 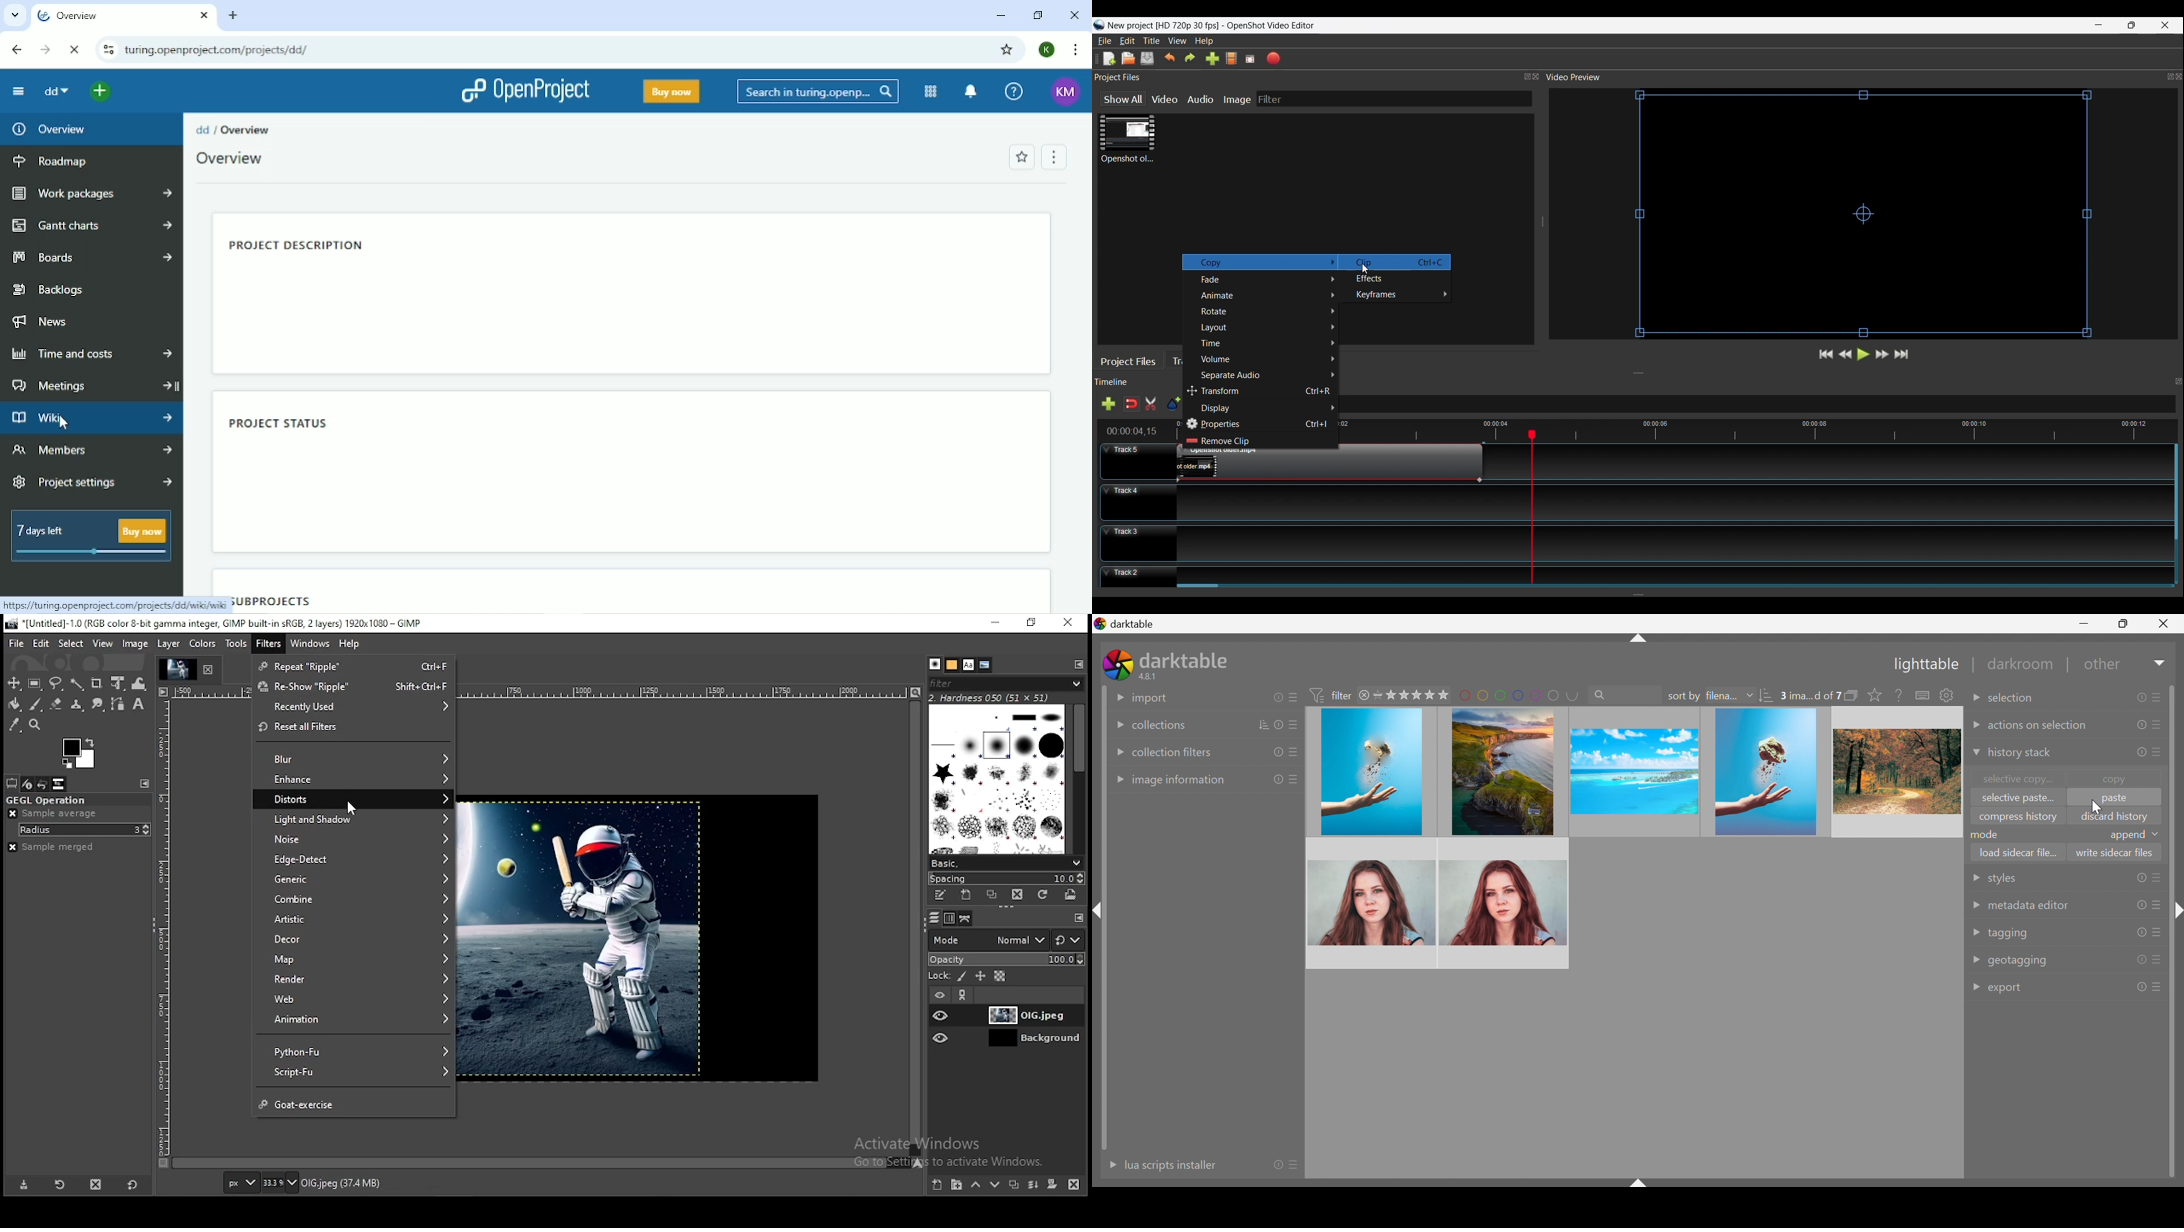 I want to click on filter by images color label, so click(x=1519, y=694).